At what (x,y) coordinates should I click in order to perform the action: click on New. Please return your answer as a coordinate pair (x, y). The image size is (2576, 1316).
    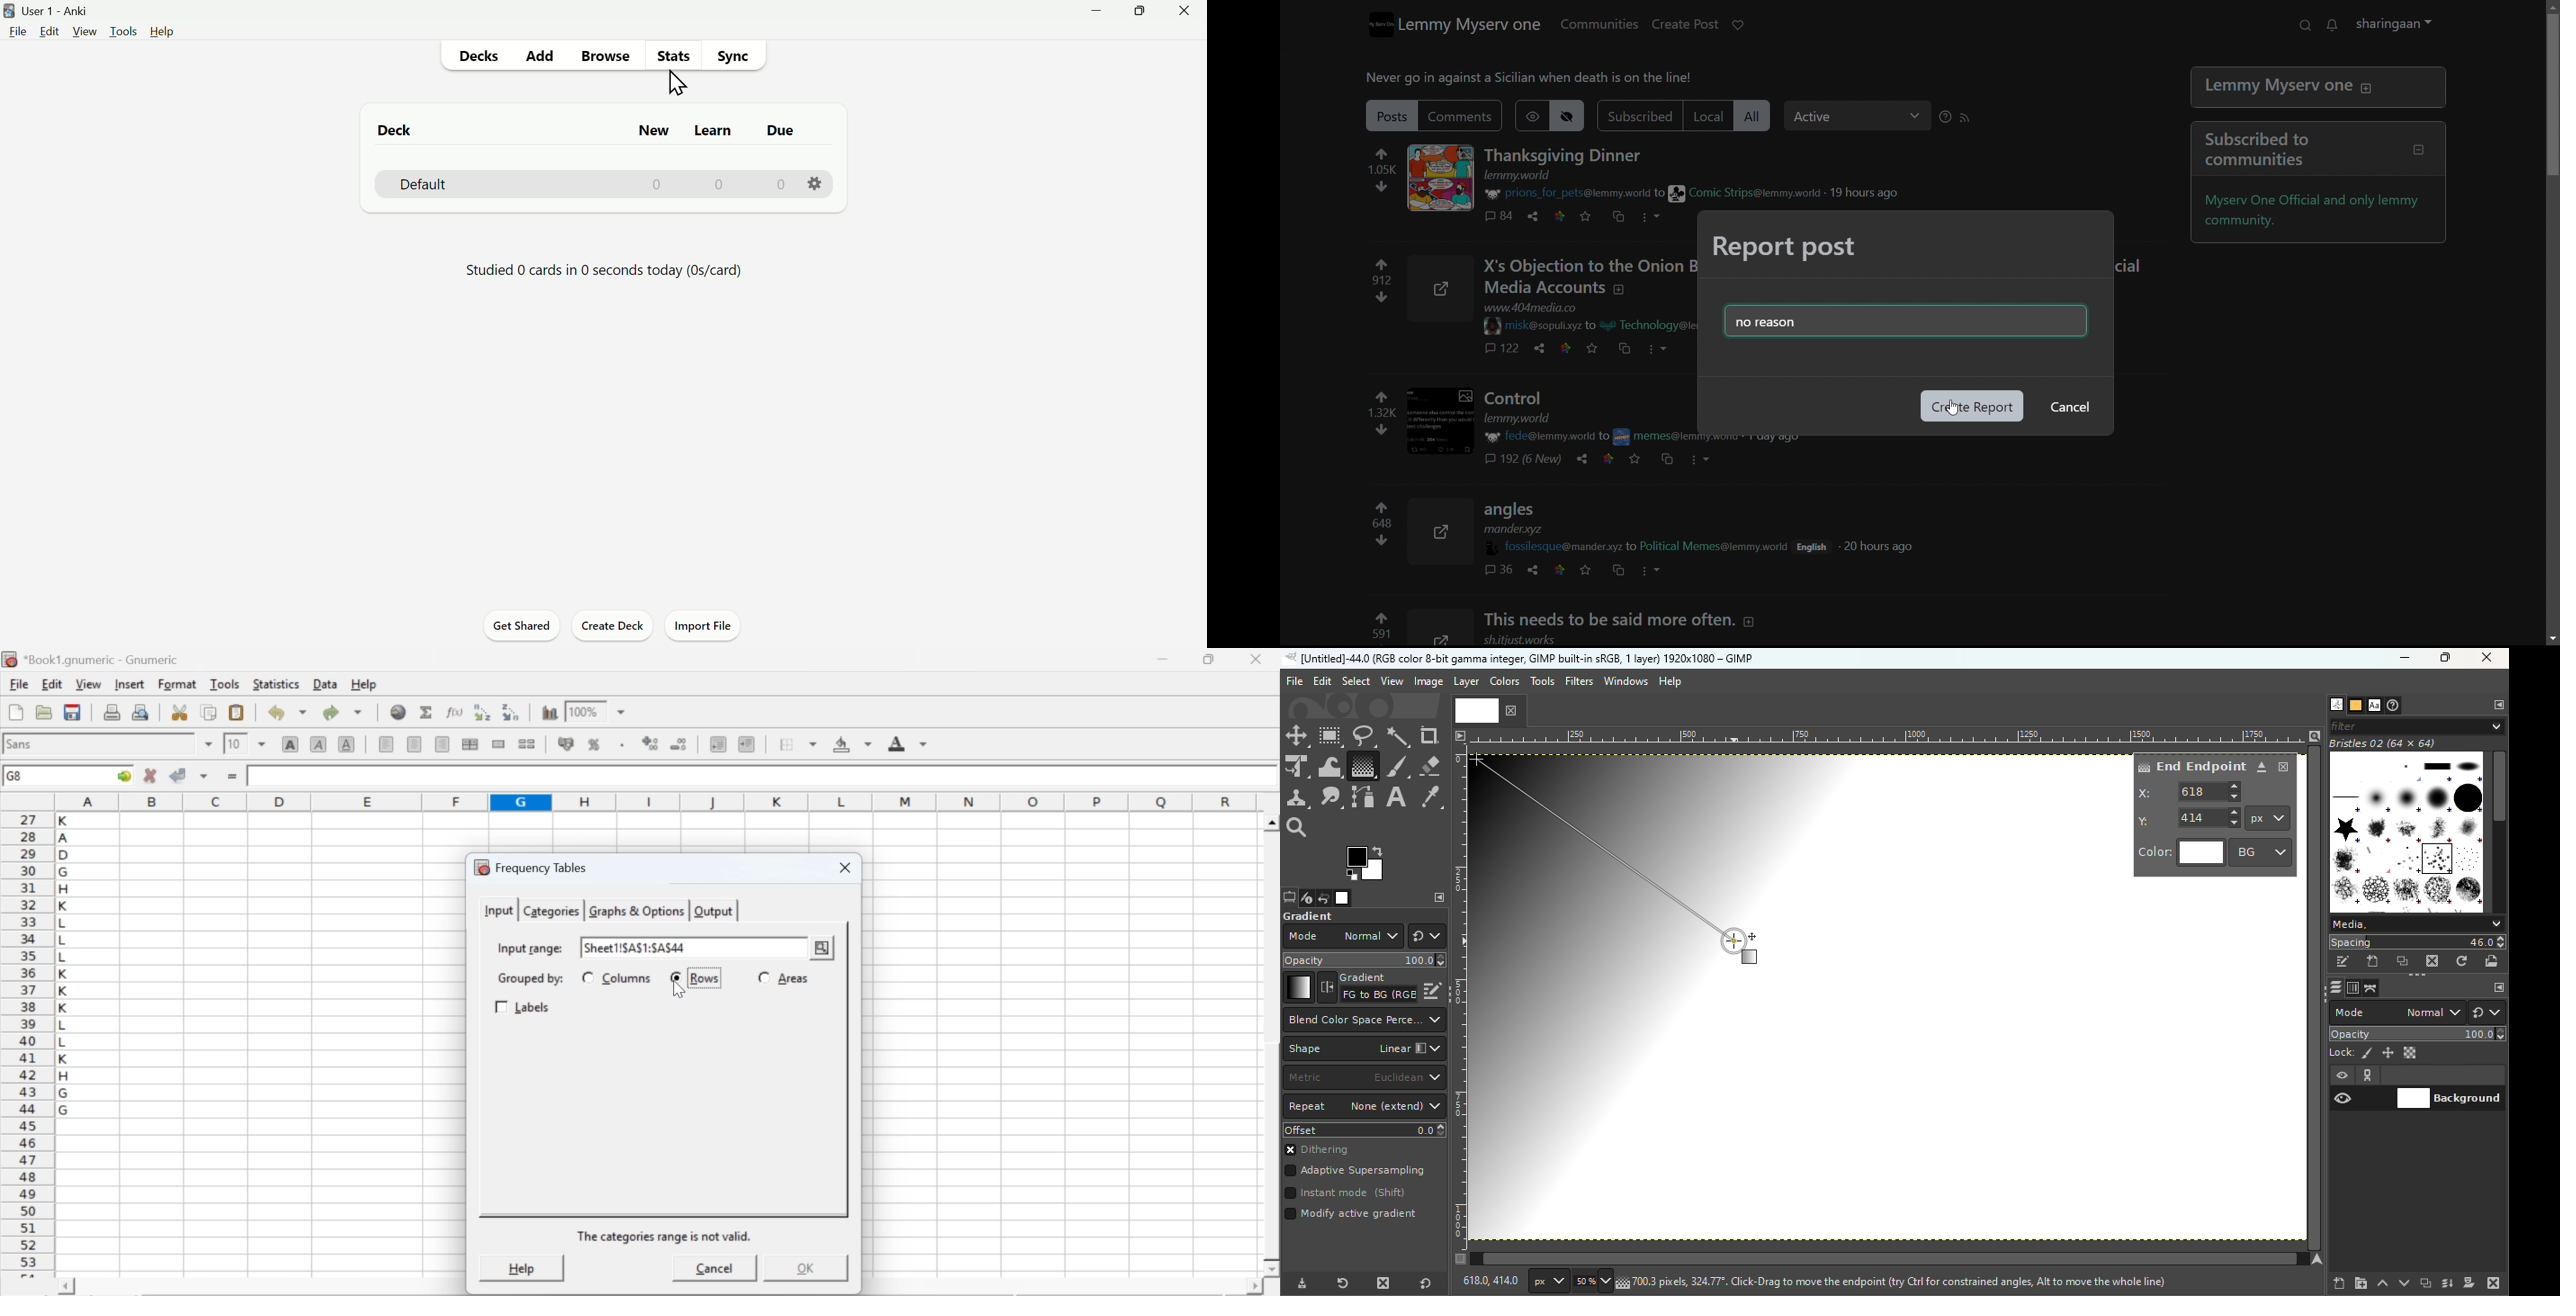
    Looking at the image, I should click on (655, 132).